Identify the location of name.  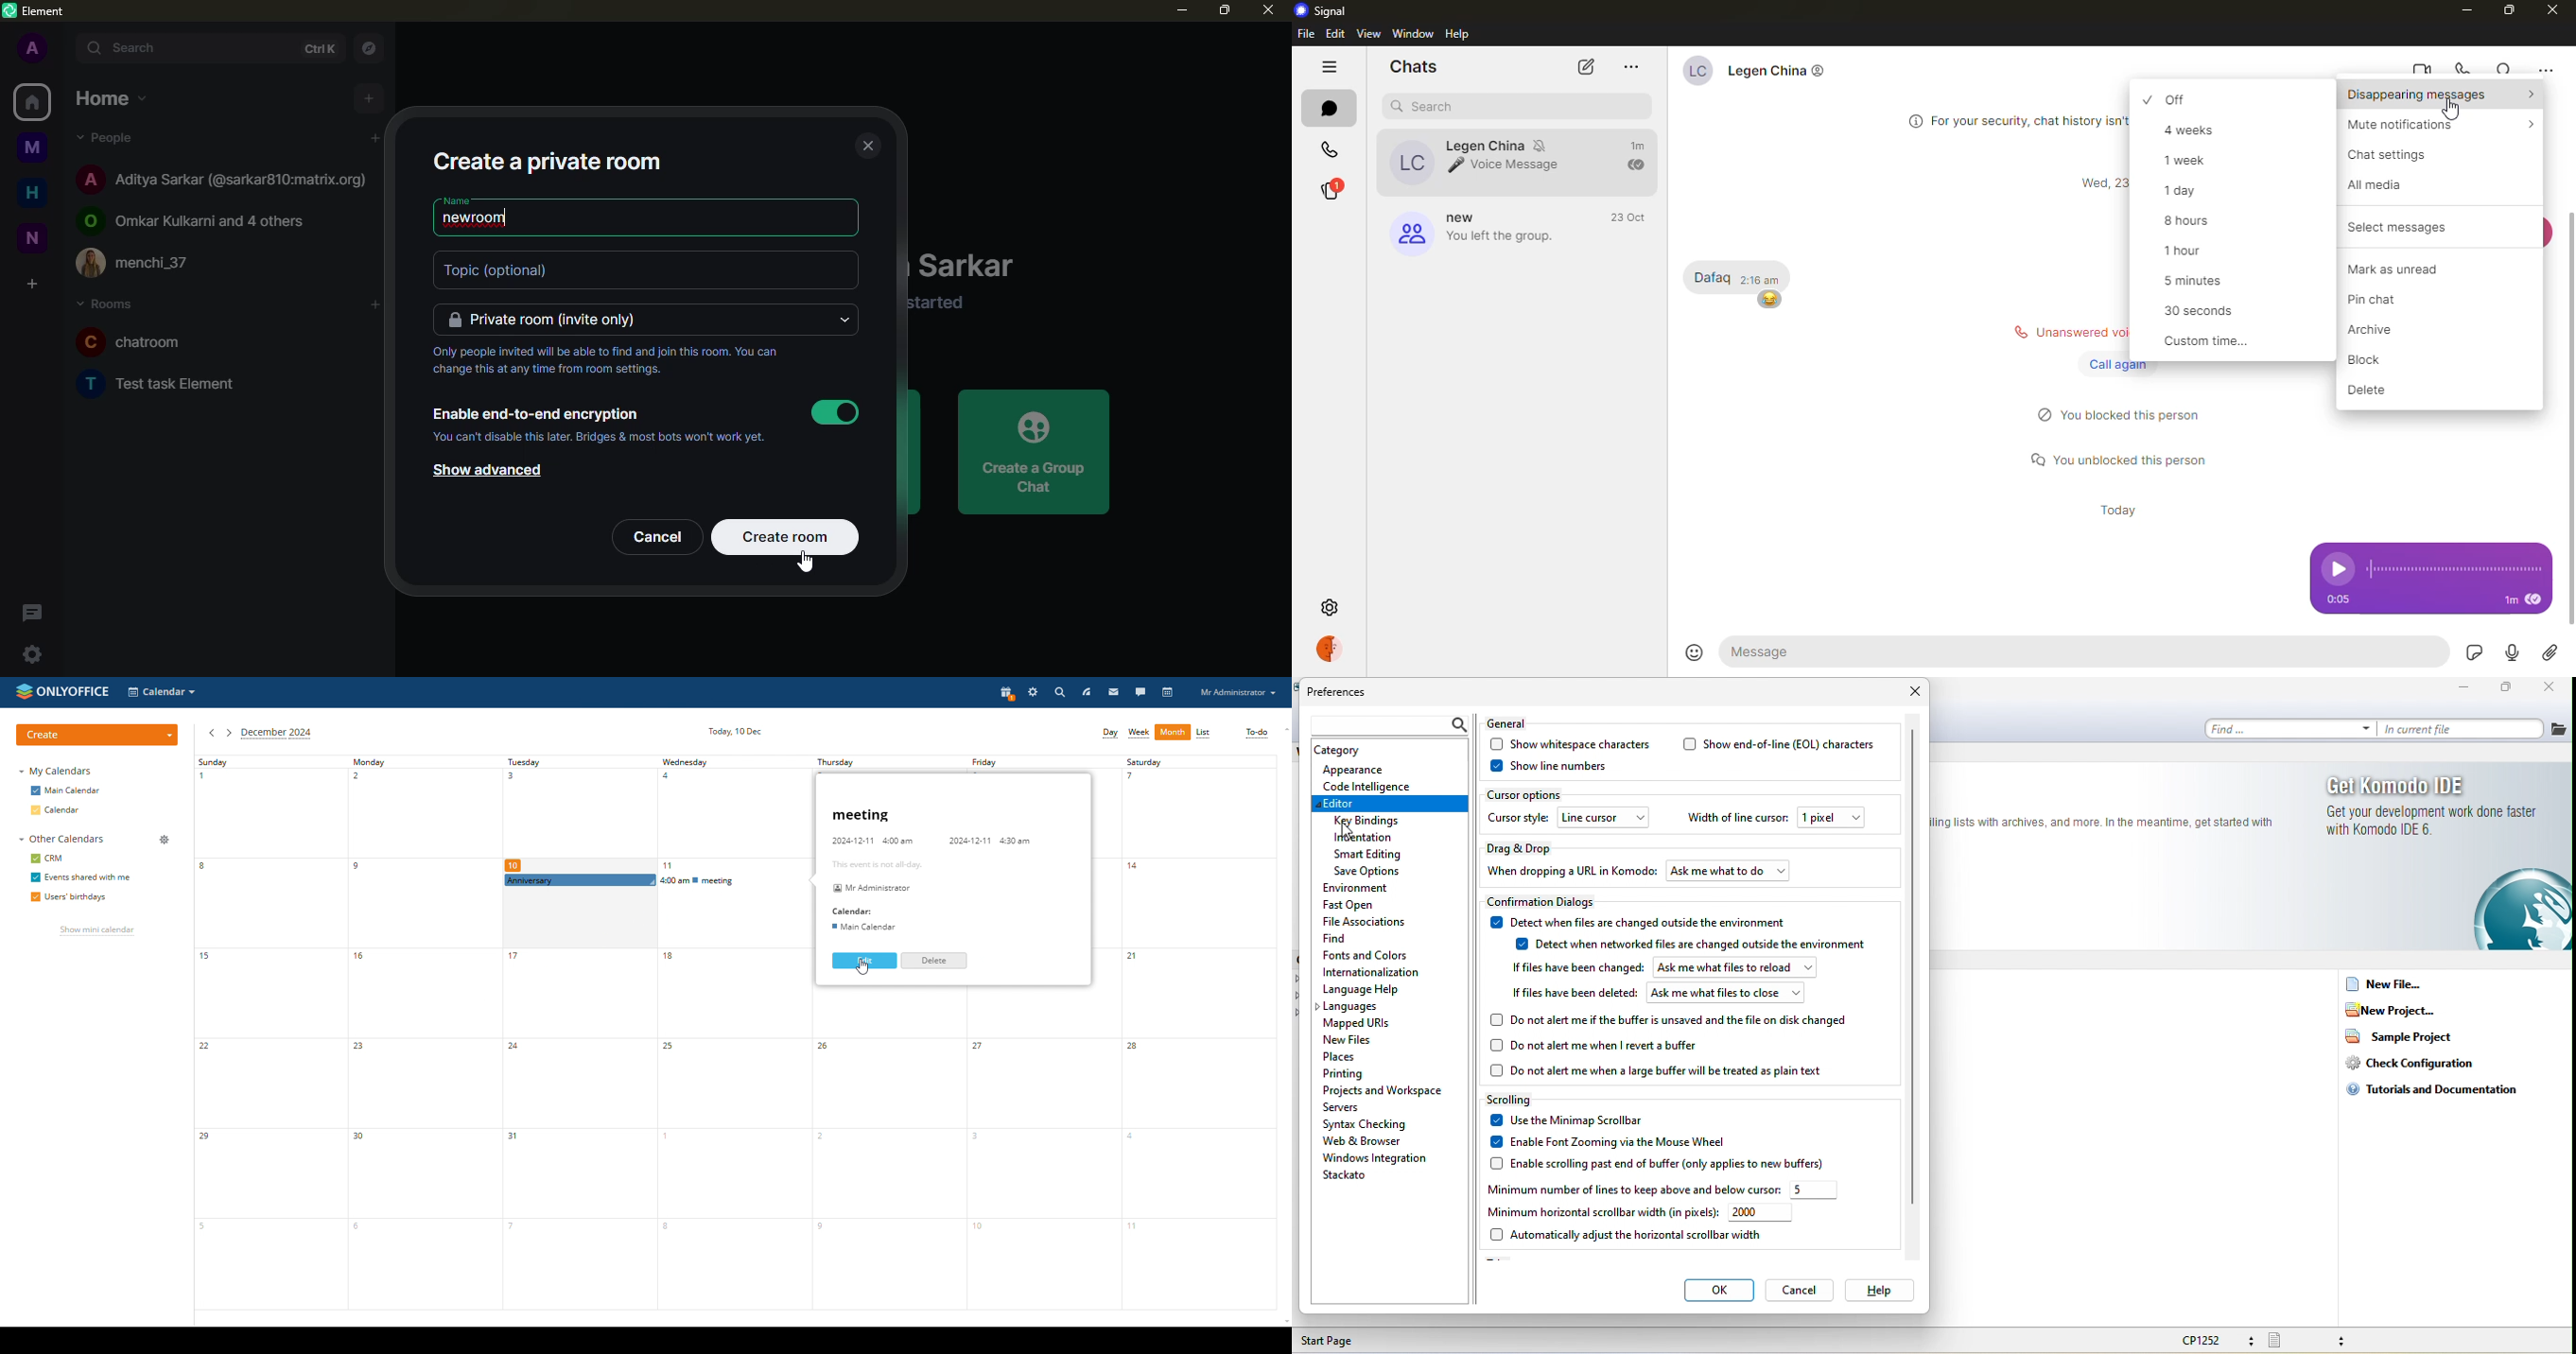
(457, 201).